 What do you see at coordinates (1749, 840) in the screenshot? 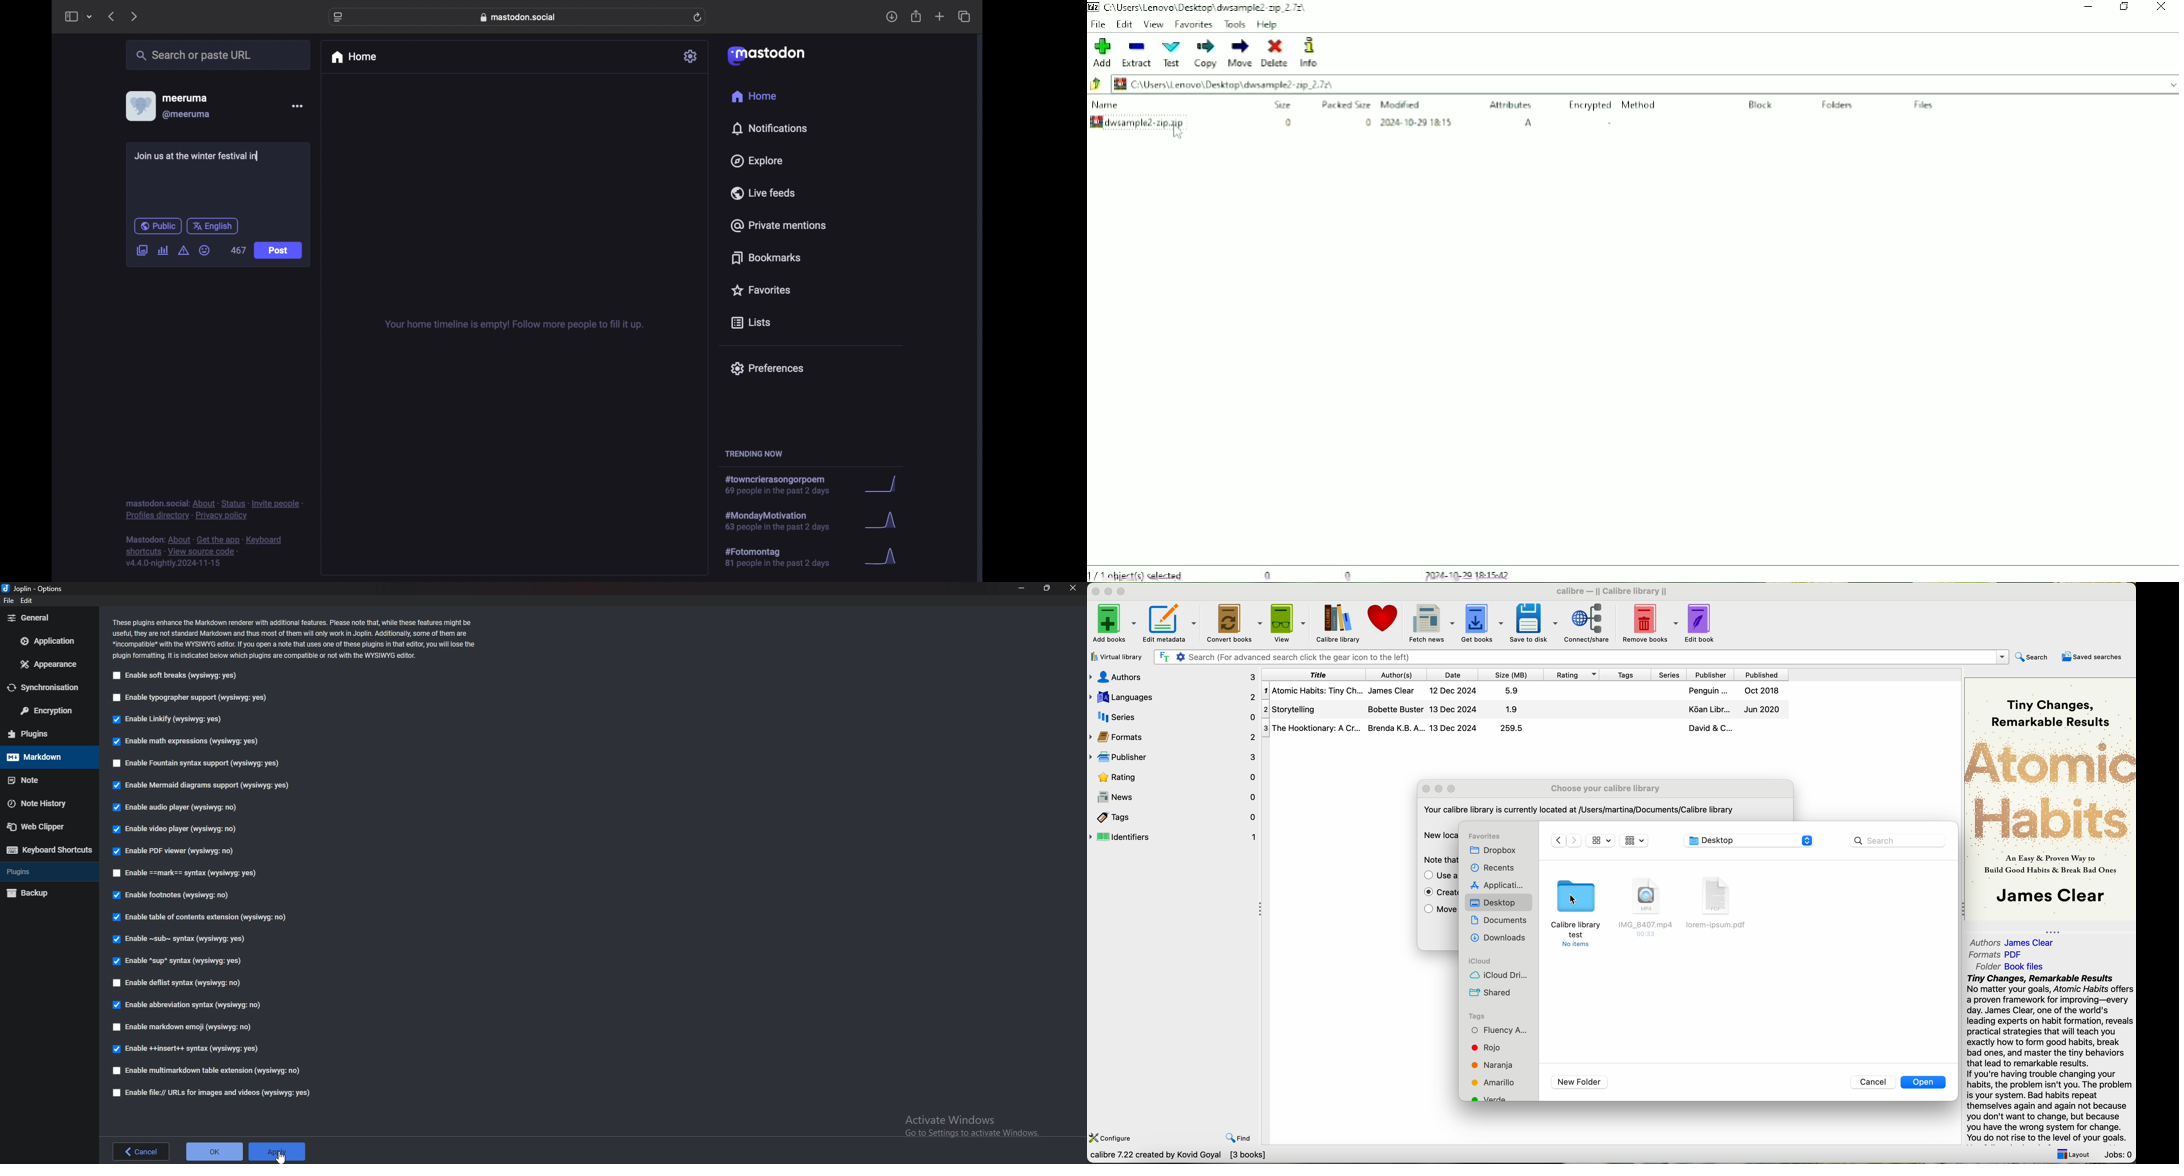
I see `calibre library location` at bounding box center [1749, 840].